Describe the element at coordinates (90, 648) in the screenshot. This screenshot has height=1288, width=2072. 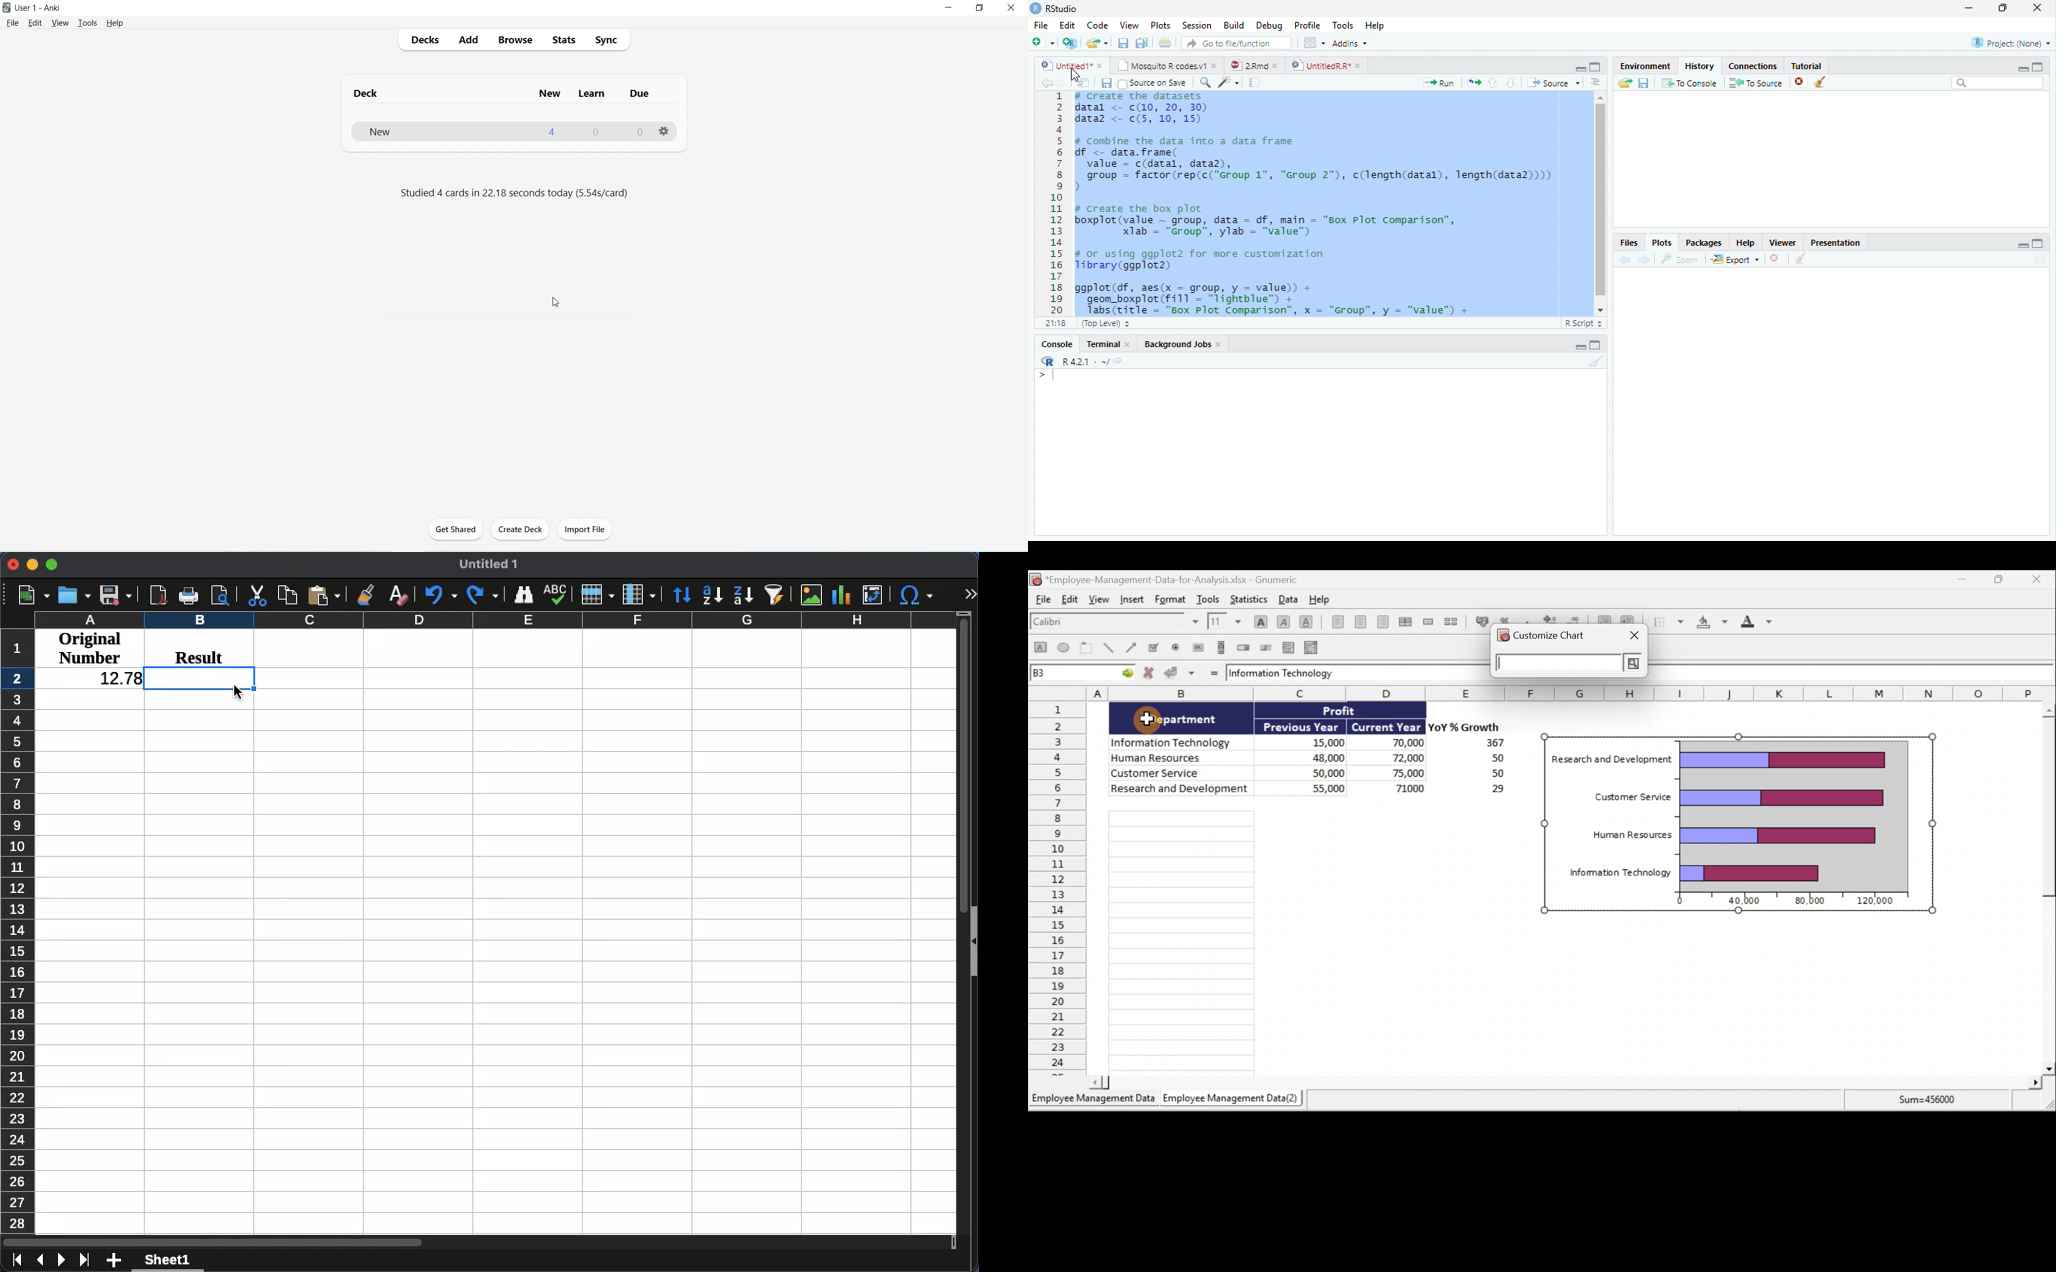
I see `original number` at that location.